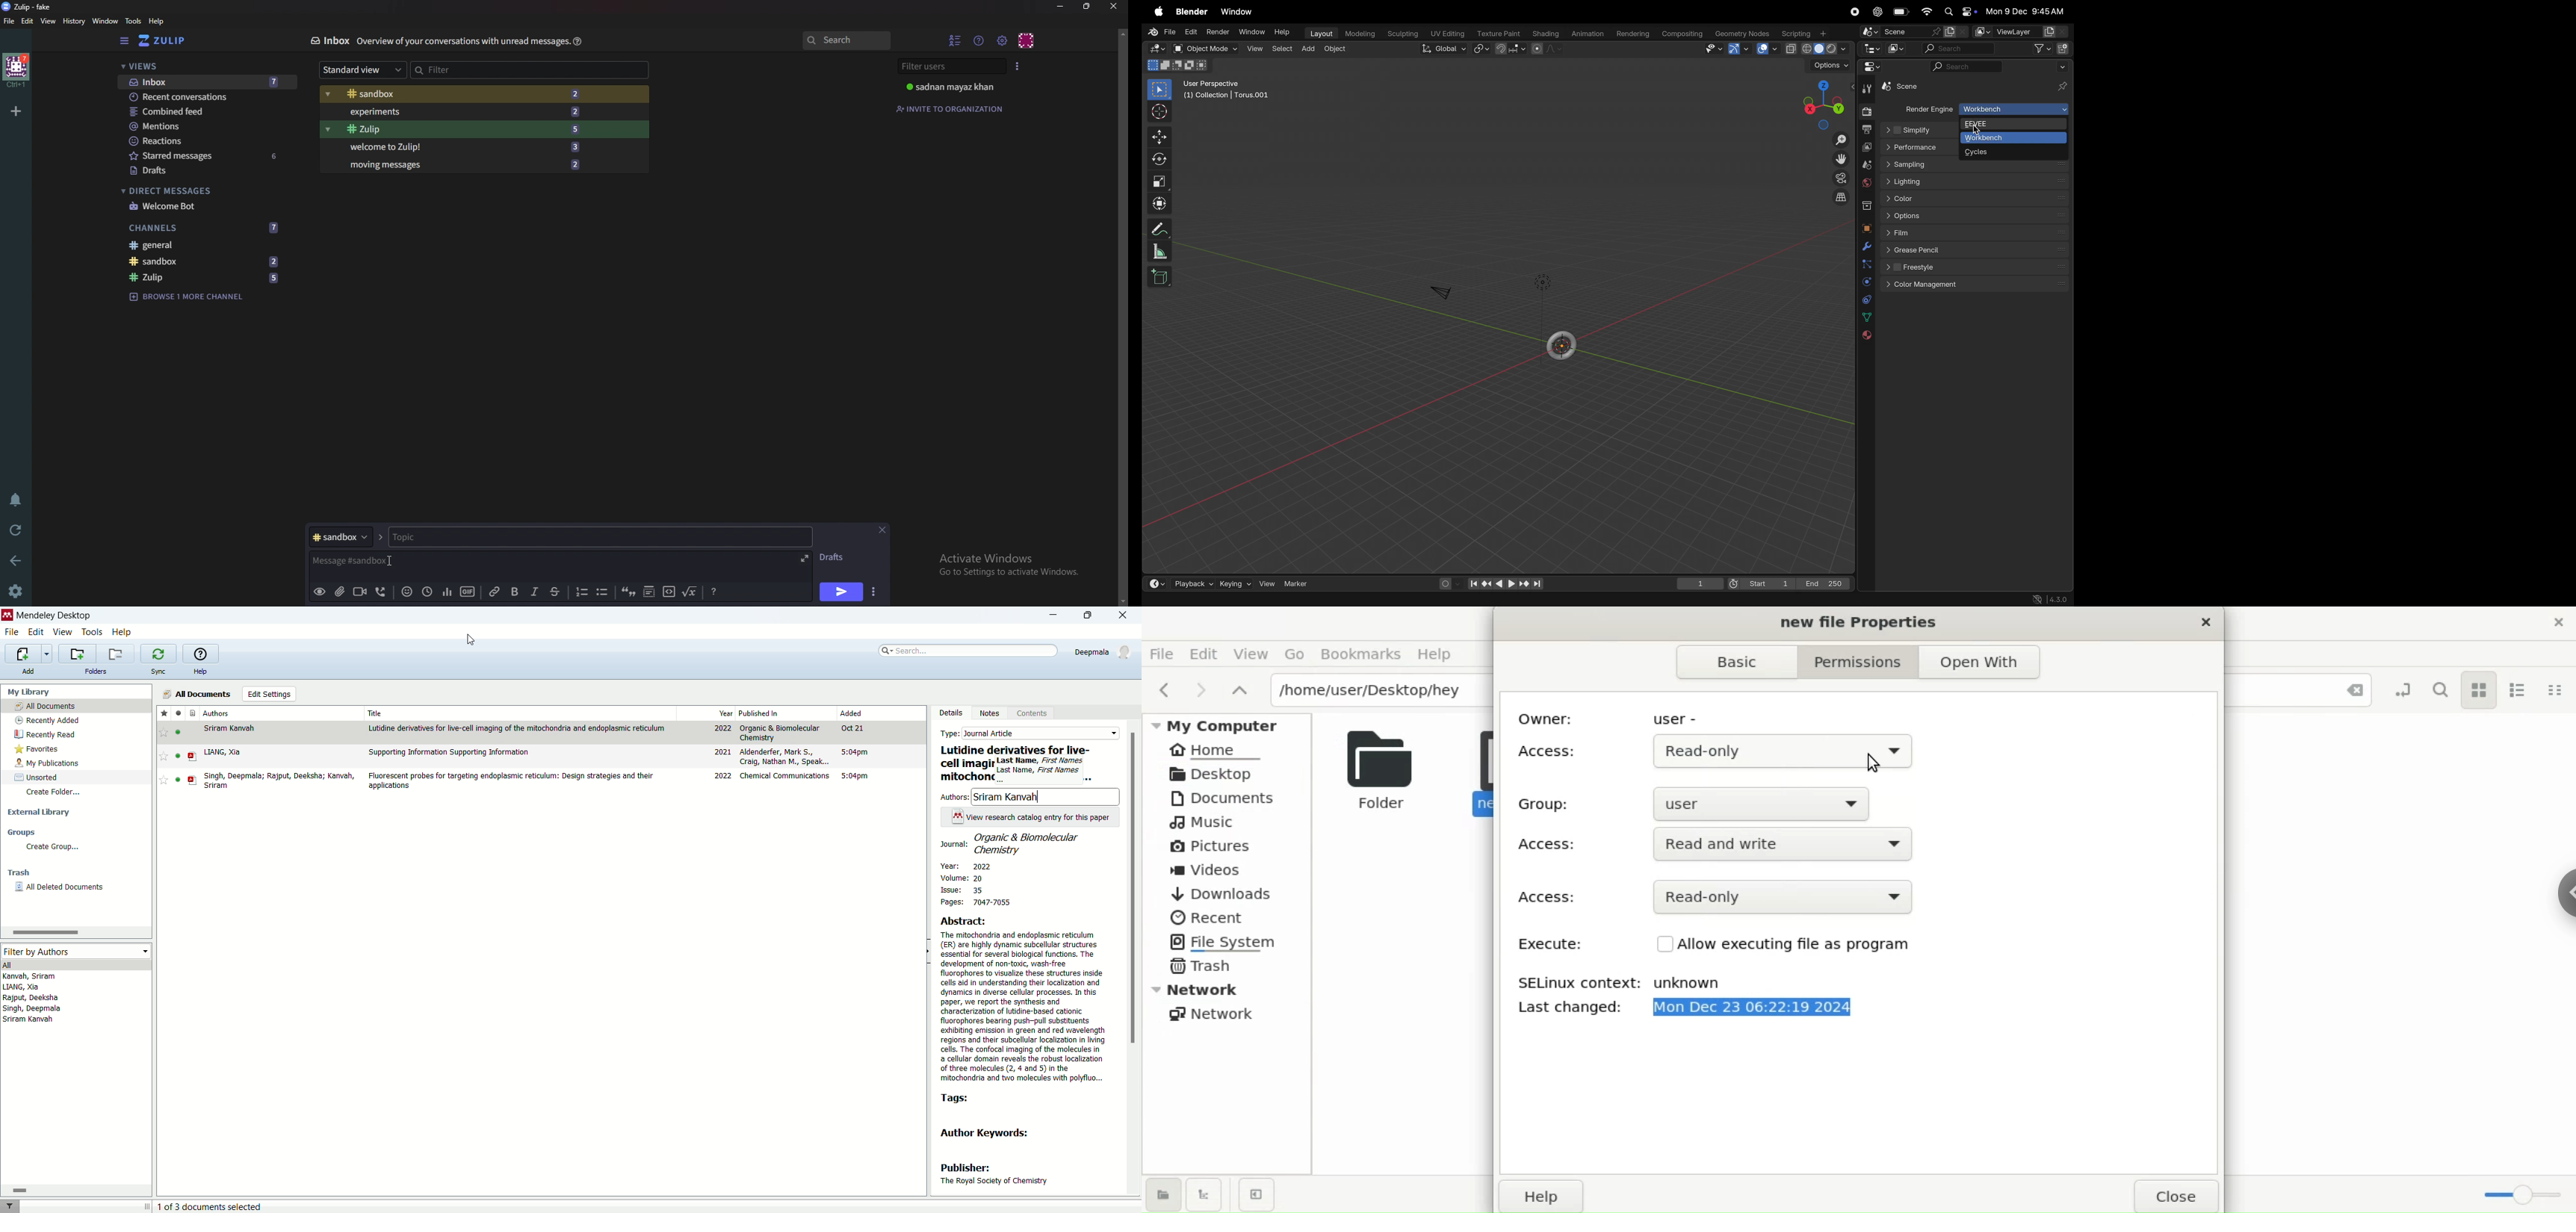 The image size is (2576, 1232). I want to click on render, so click(1864, 110).